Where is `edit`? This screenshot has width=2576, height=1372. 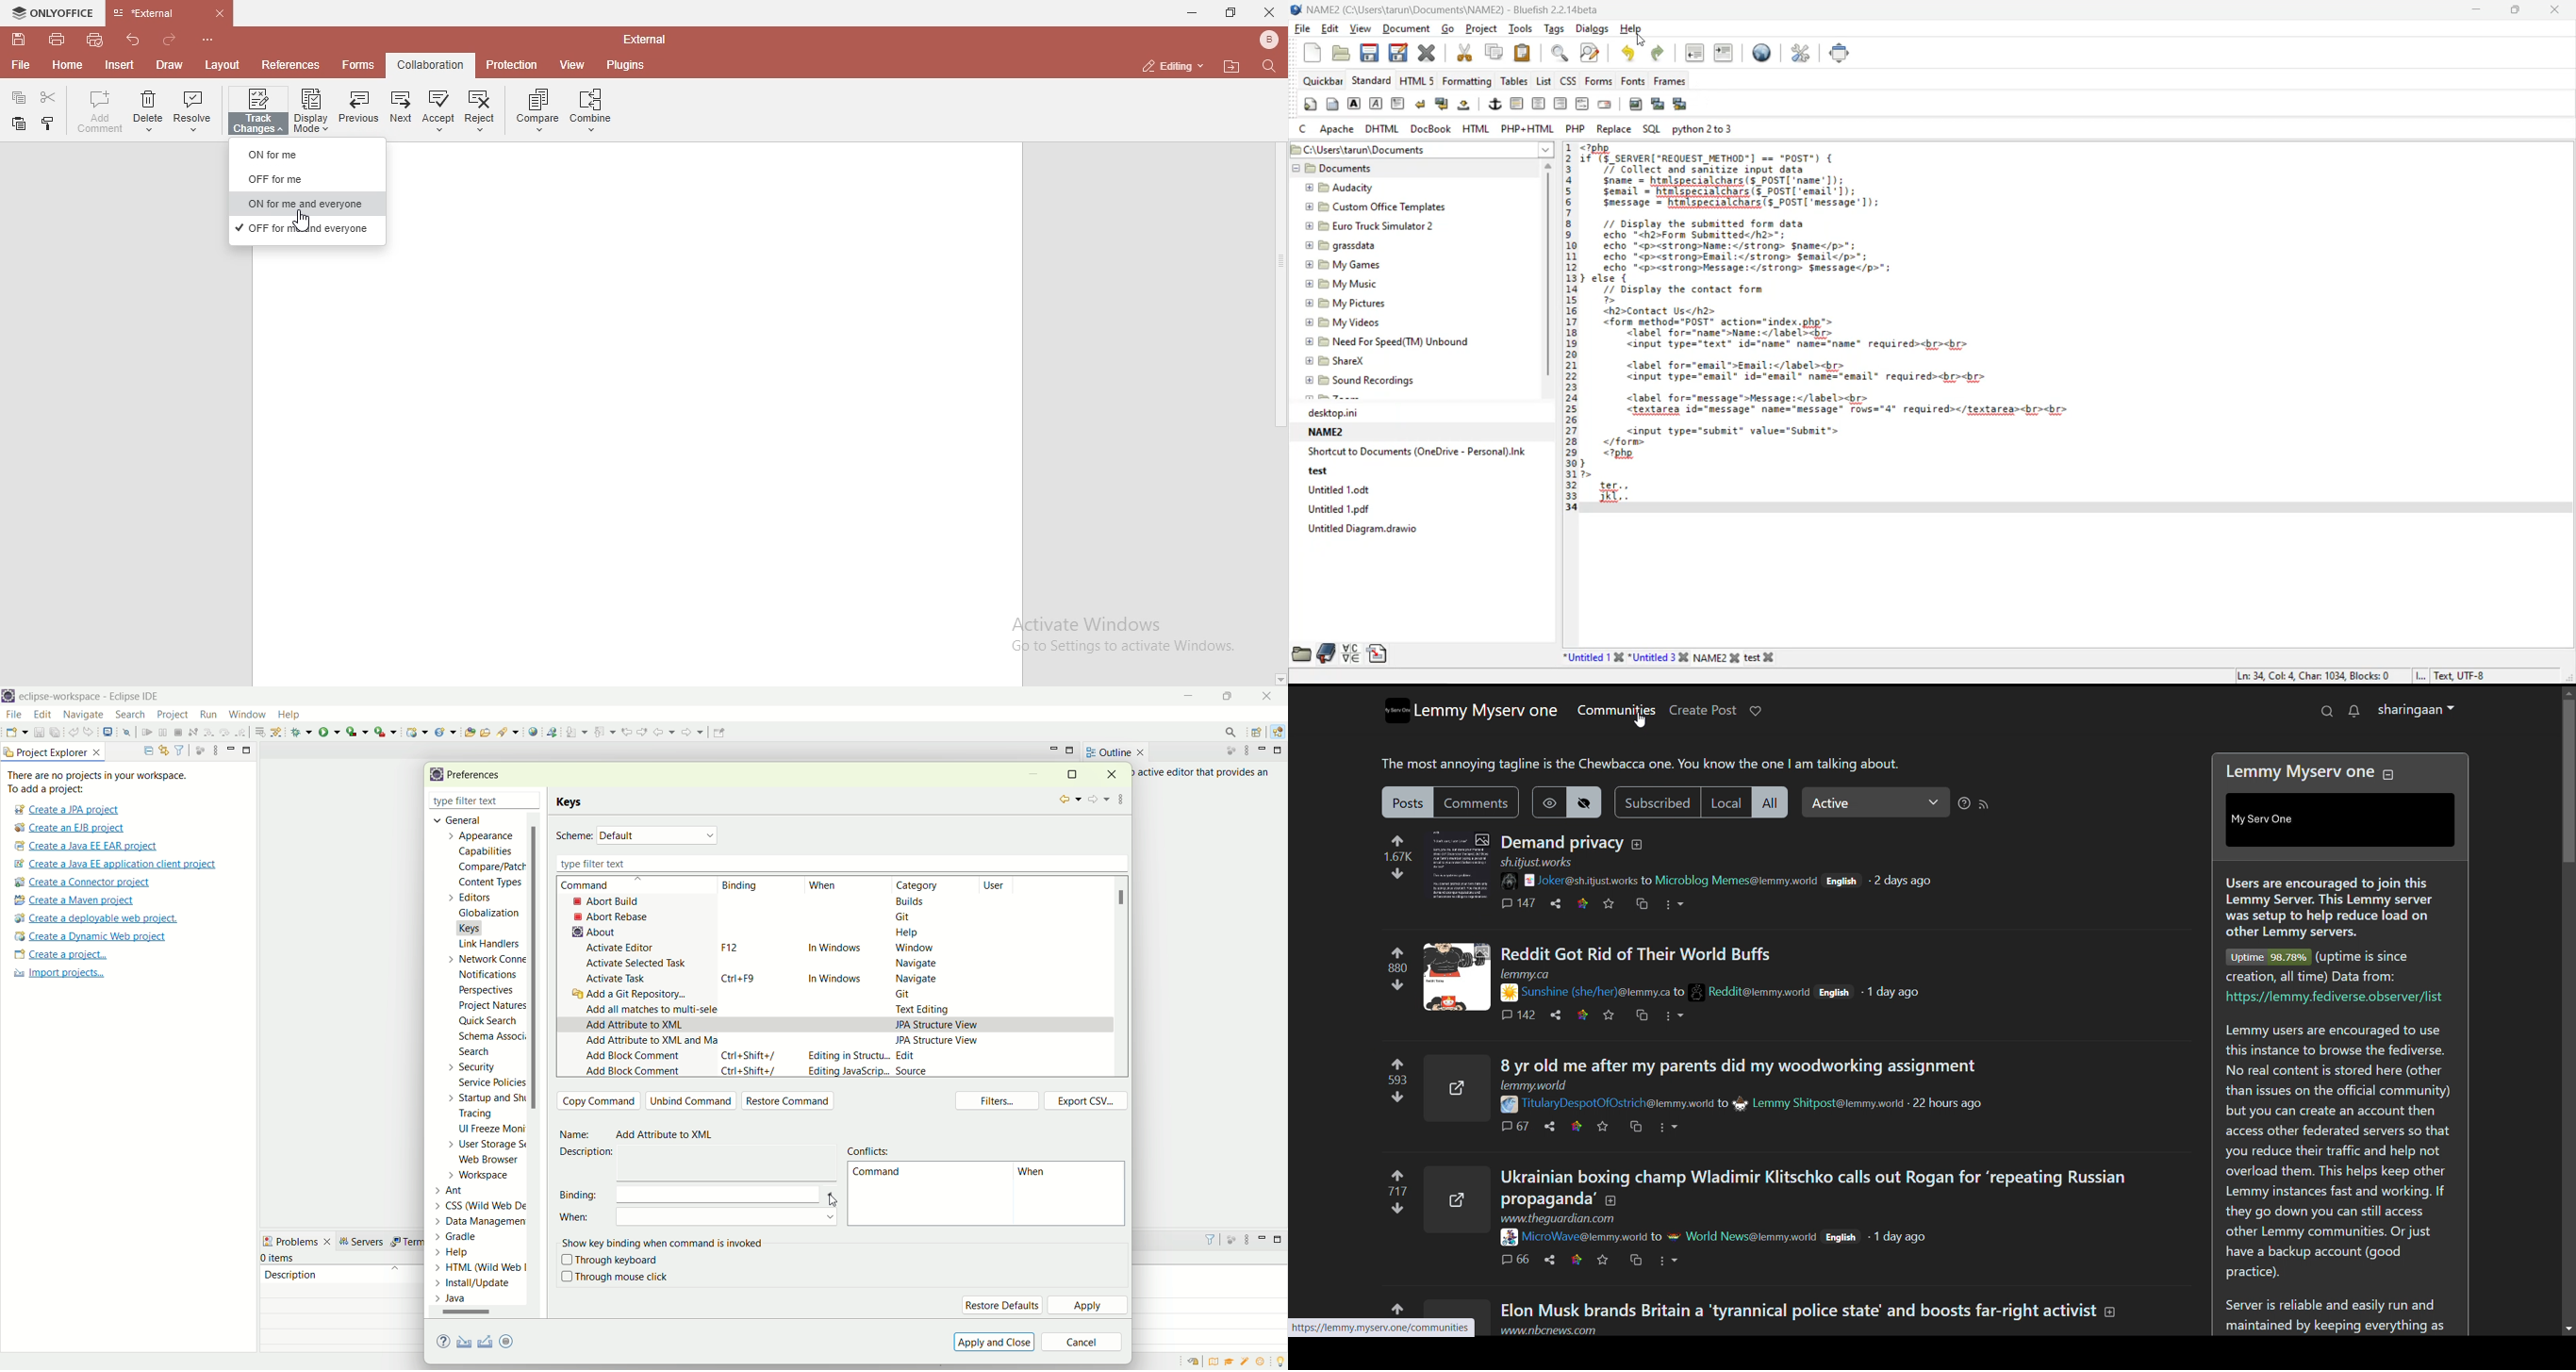 edit is located at coordinates (1328, 28).